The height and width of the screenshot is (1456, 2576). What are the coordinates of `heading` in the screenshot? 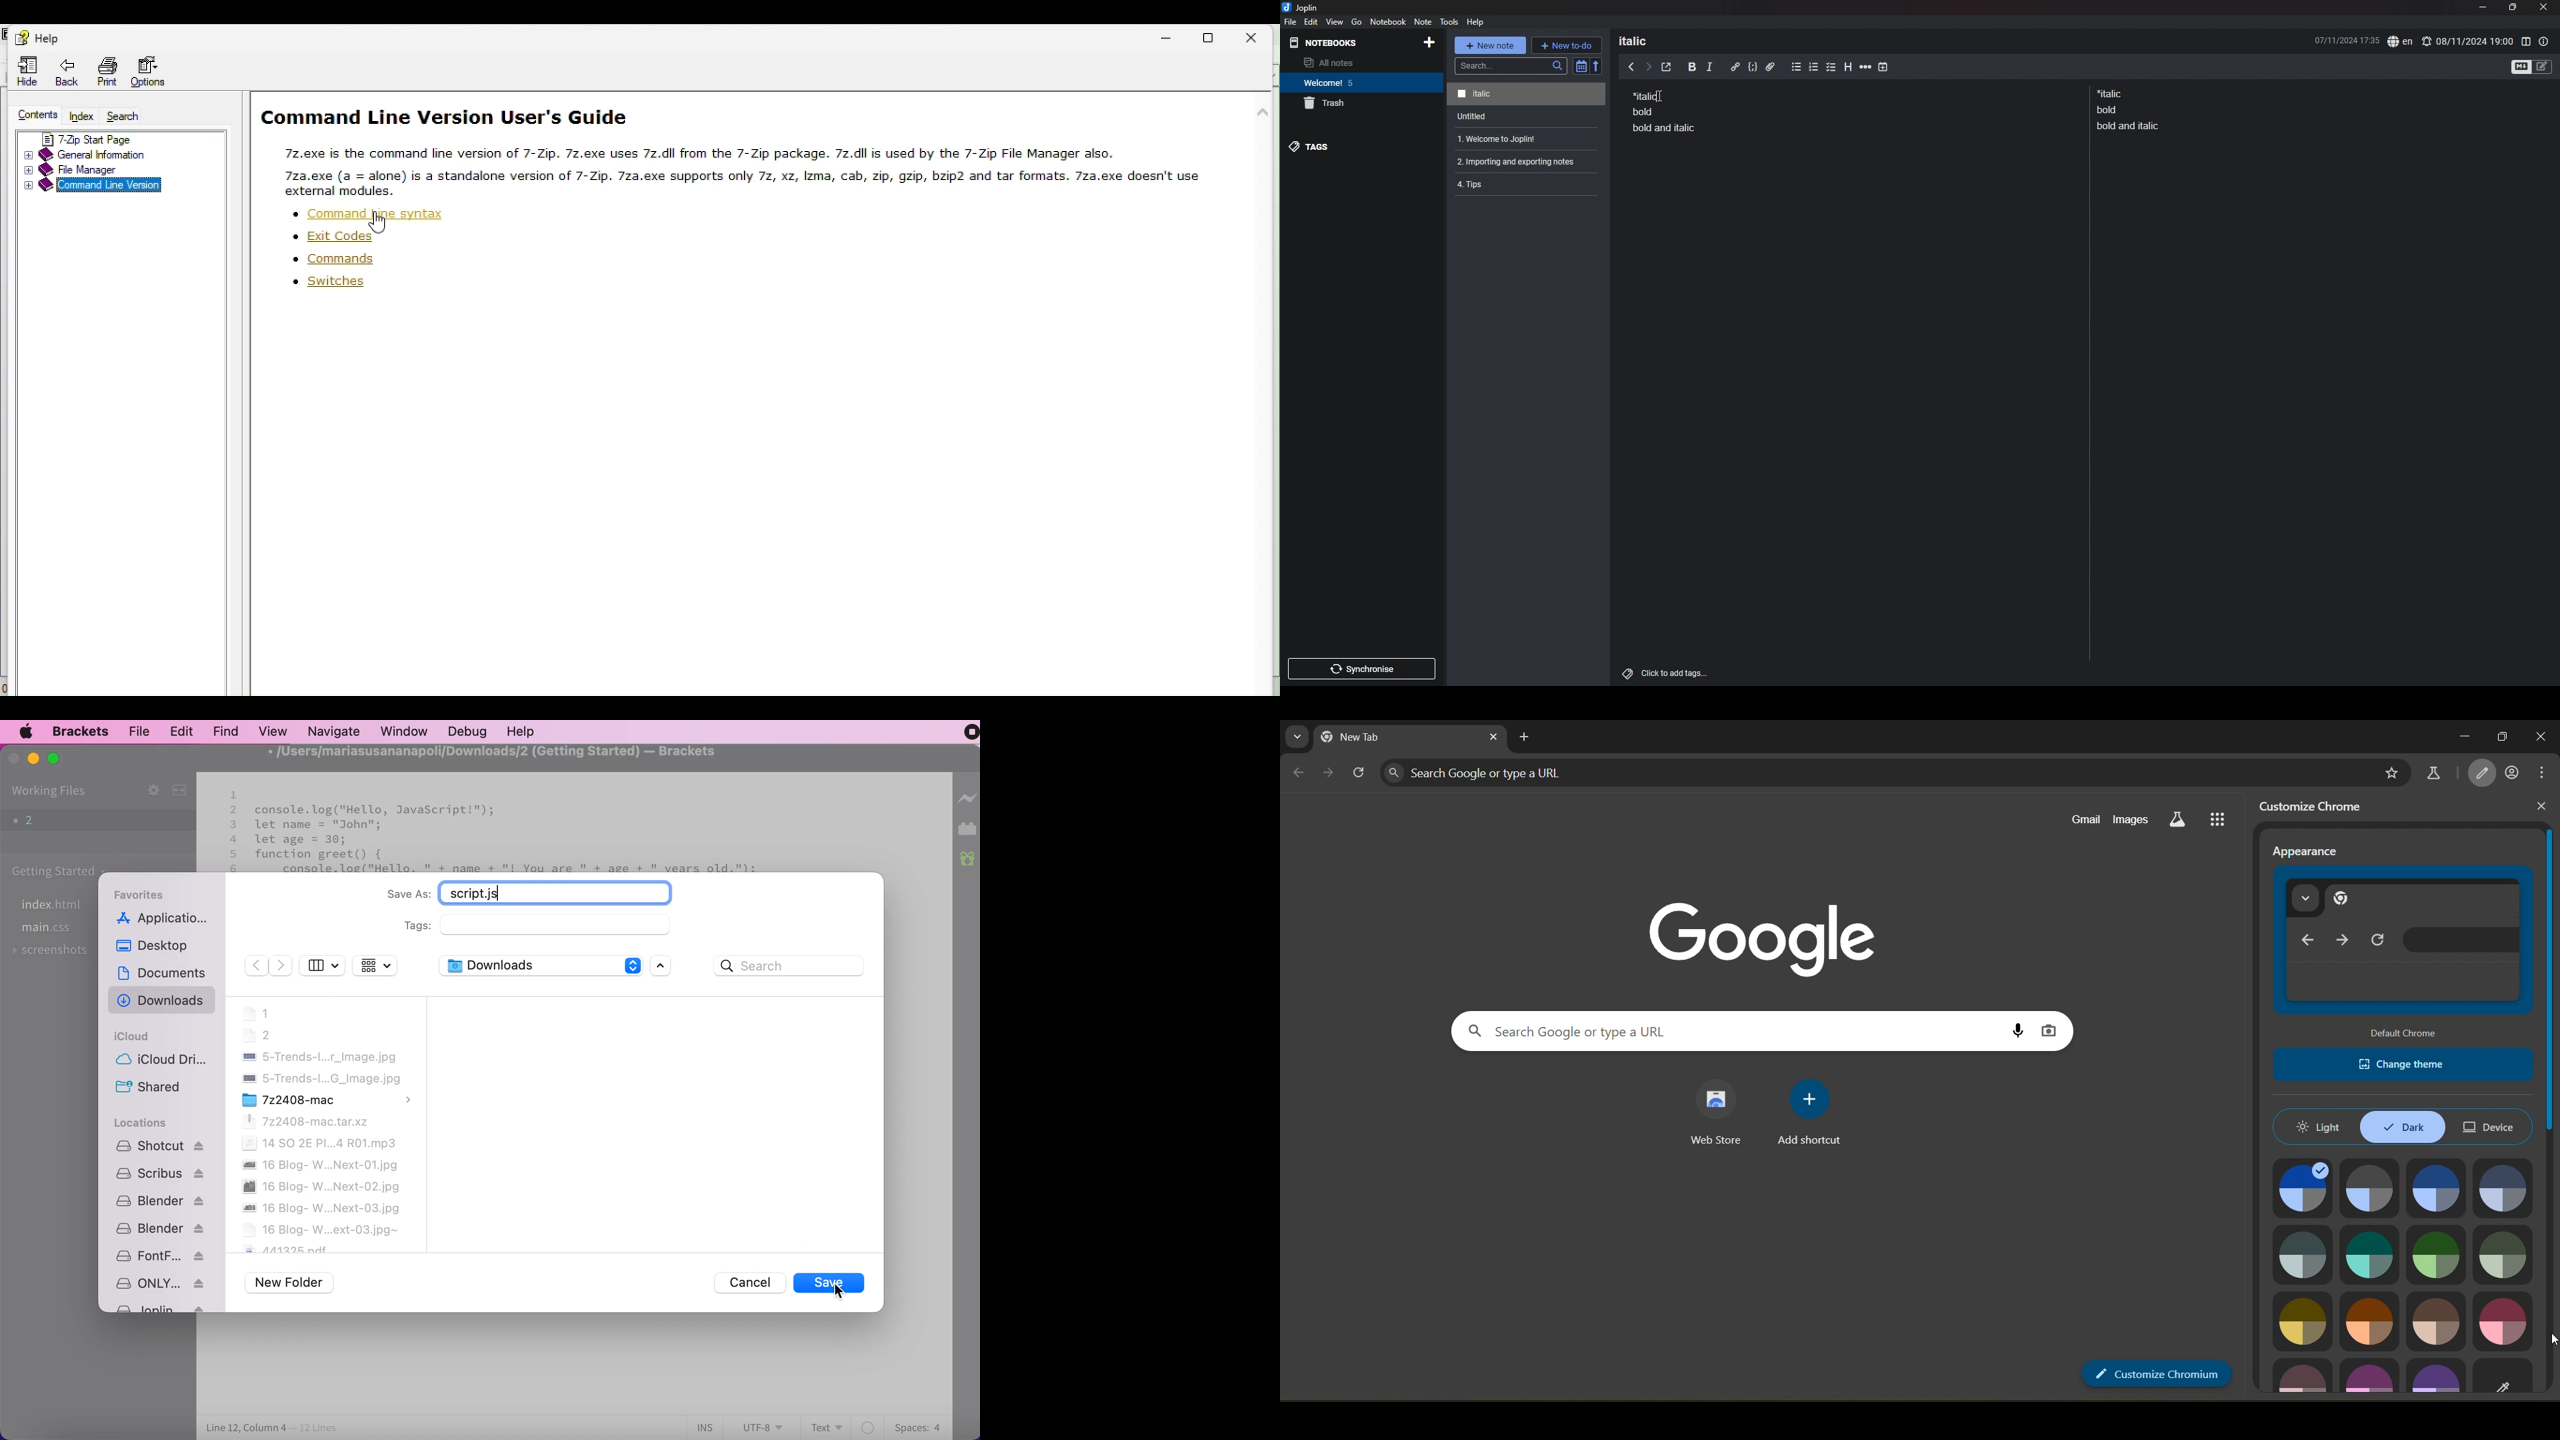 It's located at (1849, 67).